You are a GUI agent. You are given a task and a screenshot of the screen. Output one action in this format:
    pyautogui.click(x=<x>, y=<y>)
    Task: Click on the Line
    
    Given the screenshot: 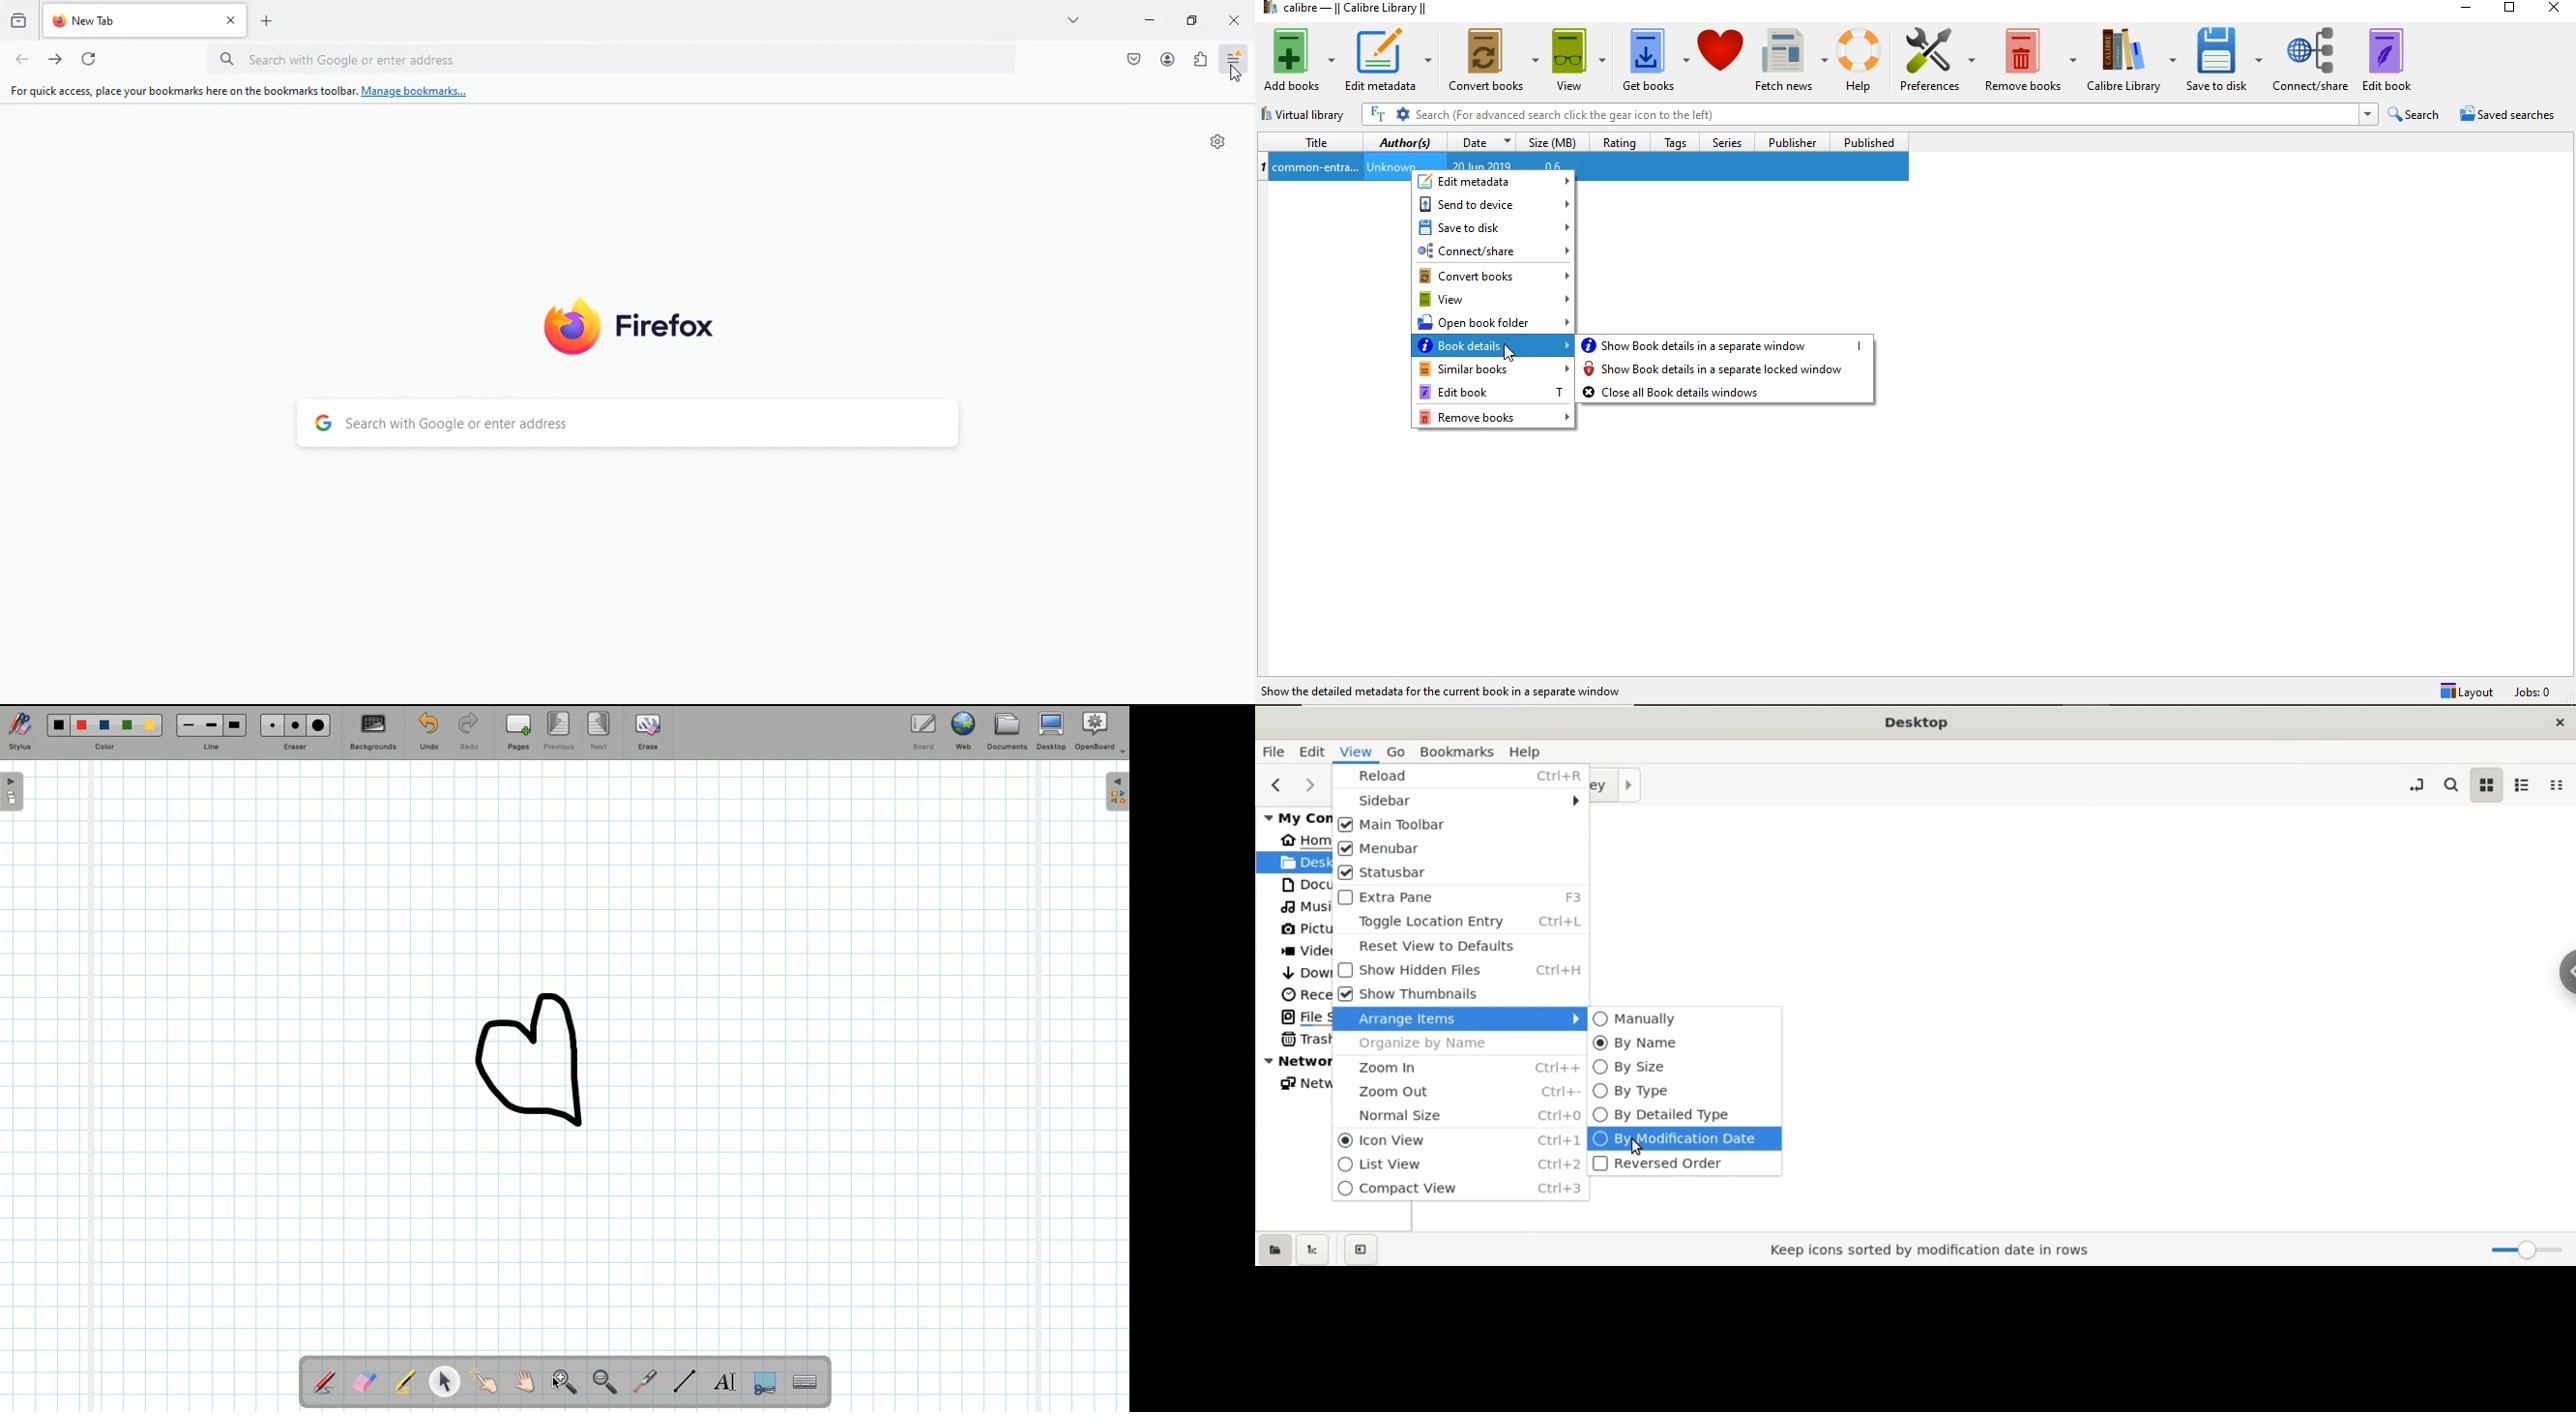 What is the action you would take?
    pyautogui.click(x=682, y=1381)
    